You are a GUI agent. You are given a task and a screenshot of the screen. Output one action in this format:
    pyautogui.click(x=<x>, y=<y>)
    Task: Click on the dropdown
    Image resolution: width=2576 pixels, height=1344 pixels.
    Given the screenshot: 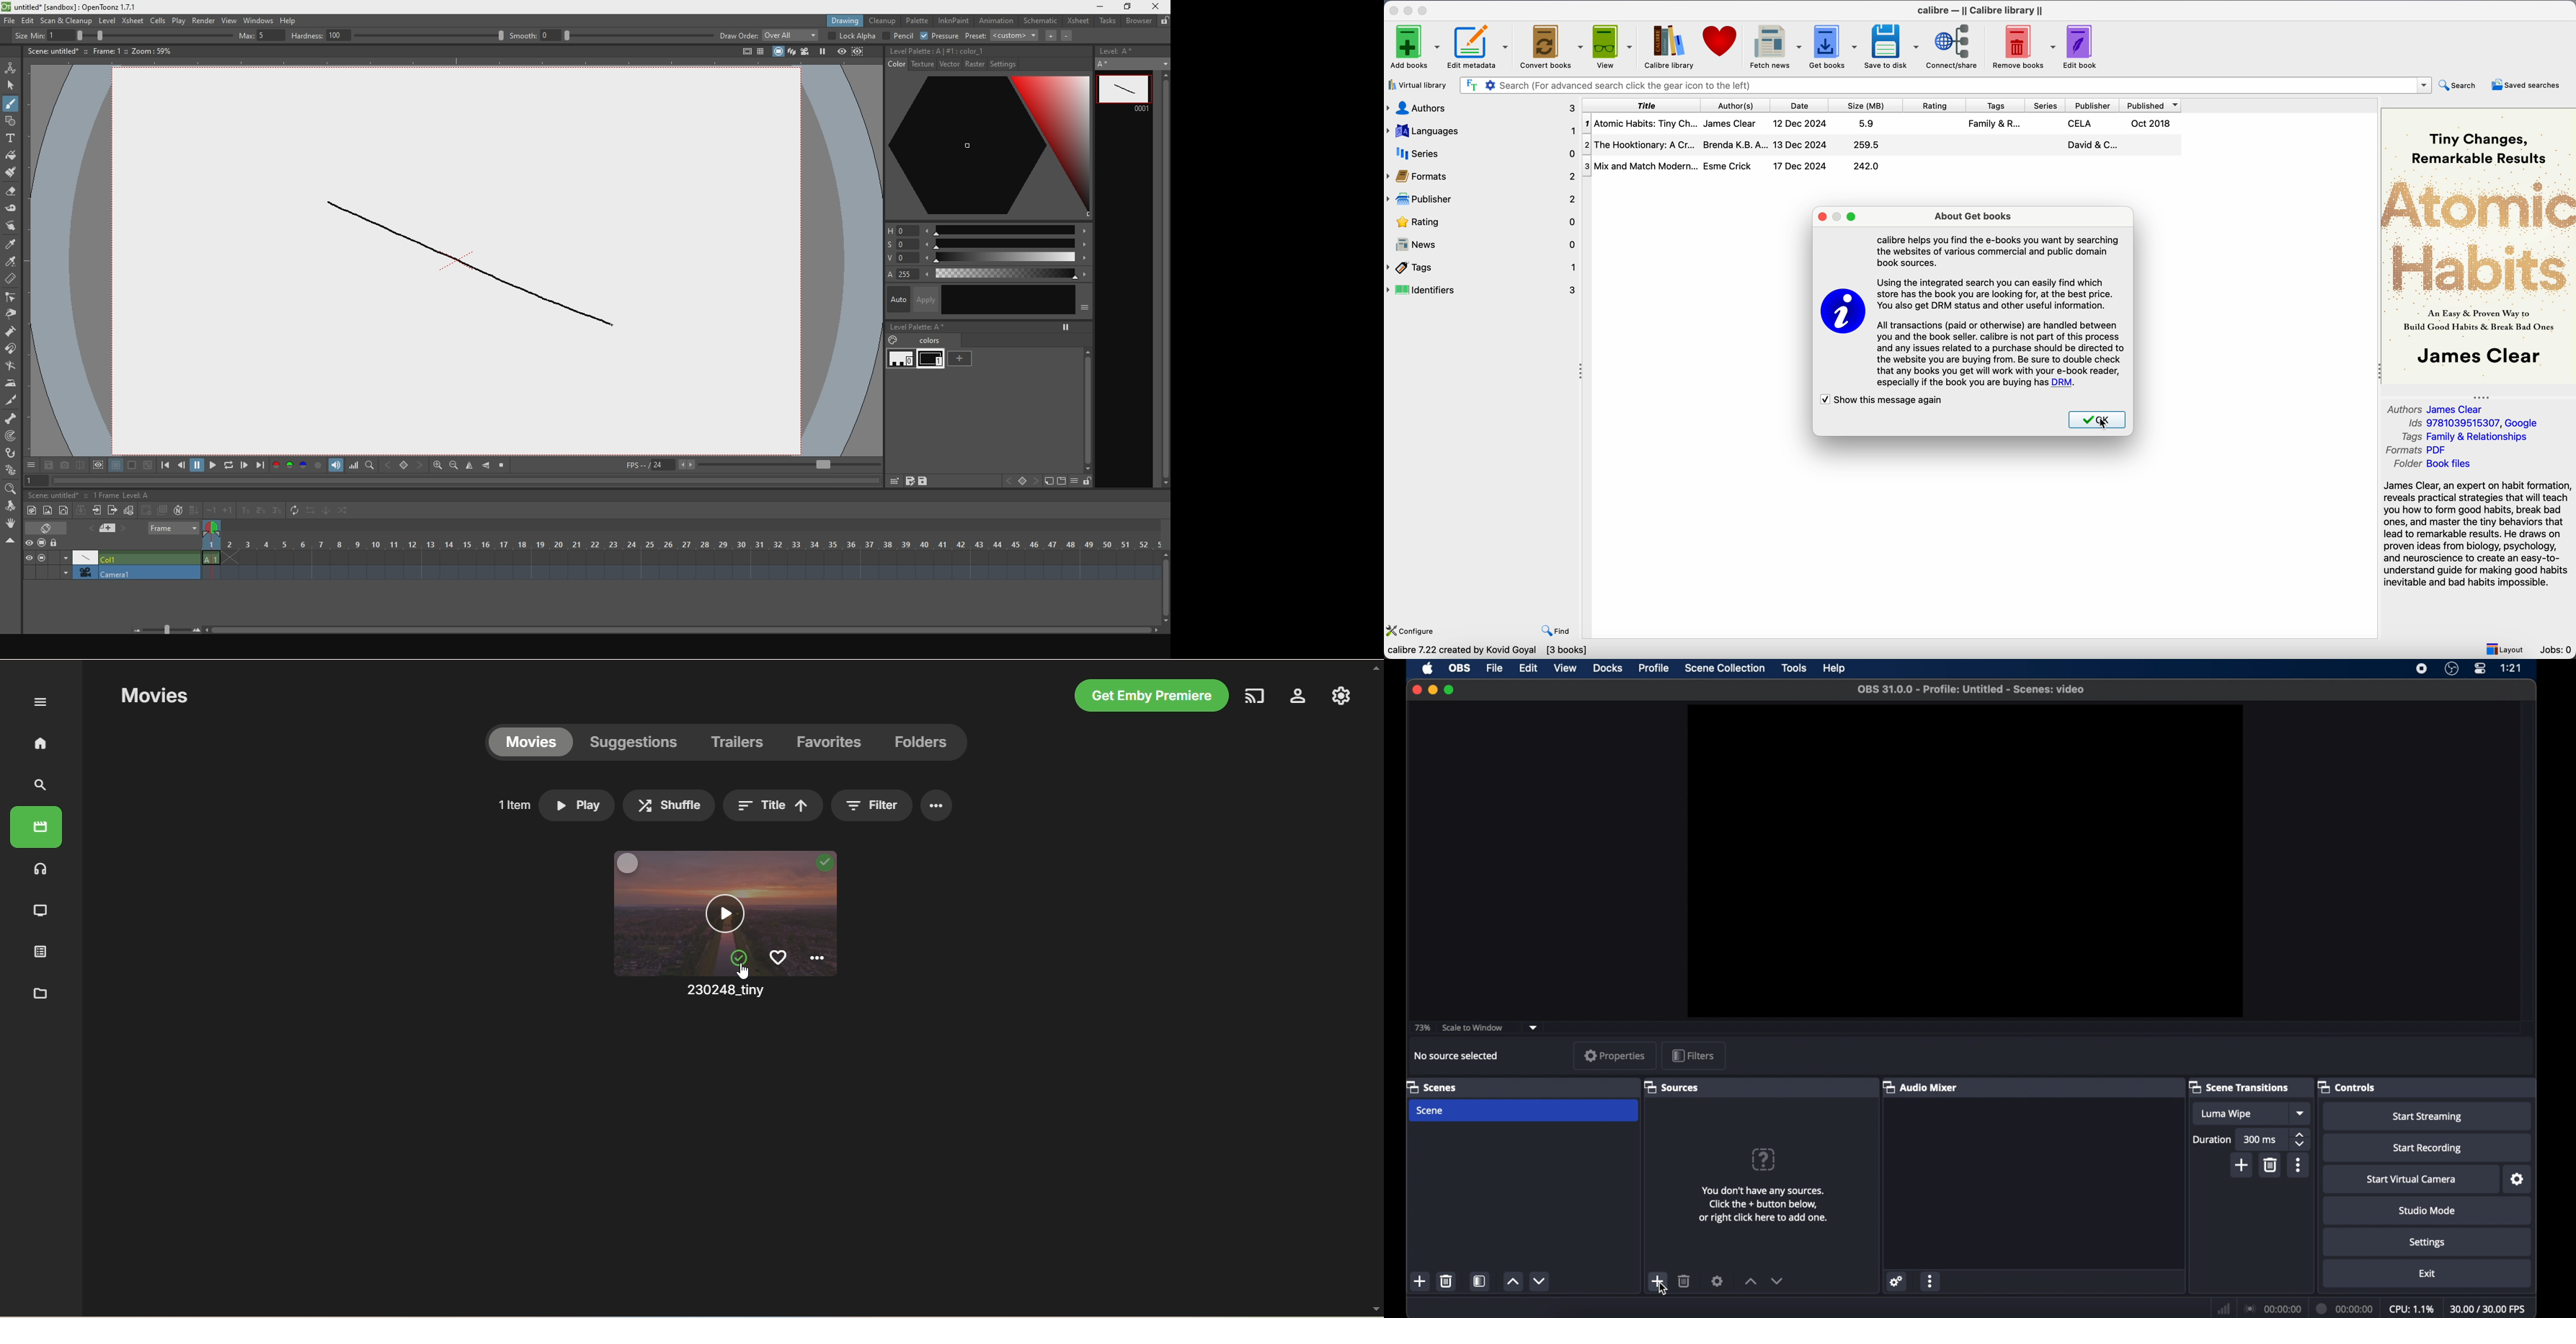 What is the action you would take?
    pyautogui.click(x=2301, y=1113)
    